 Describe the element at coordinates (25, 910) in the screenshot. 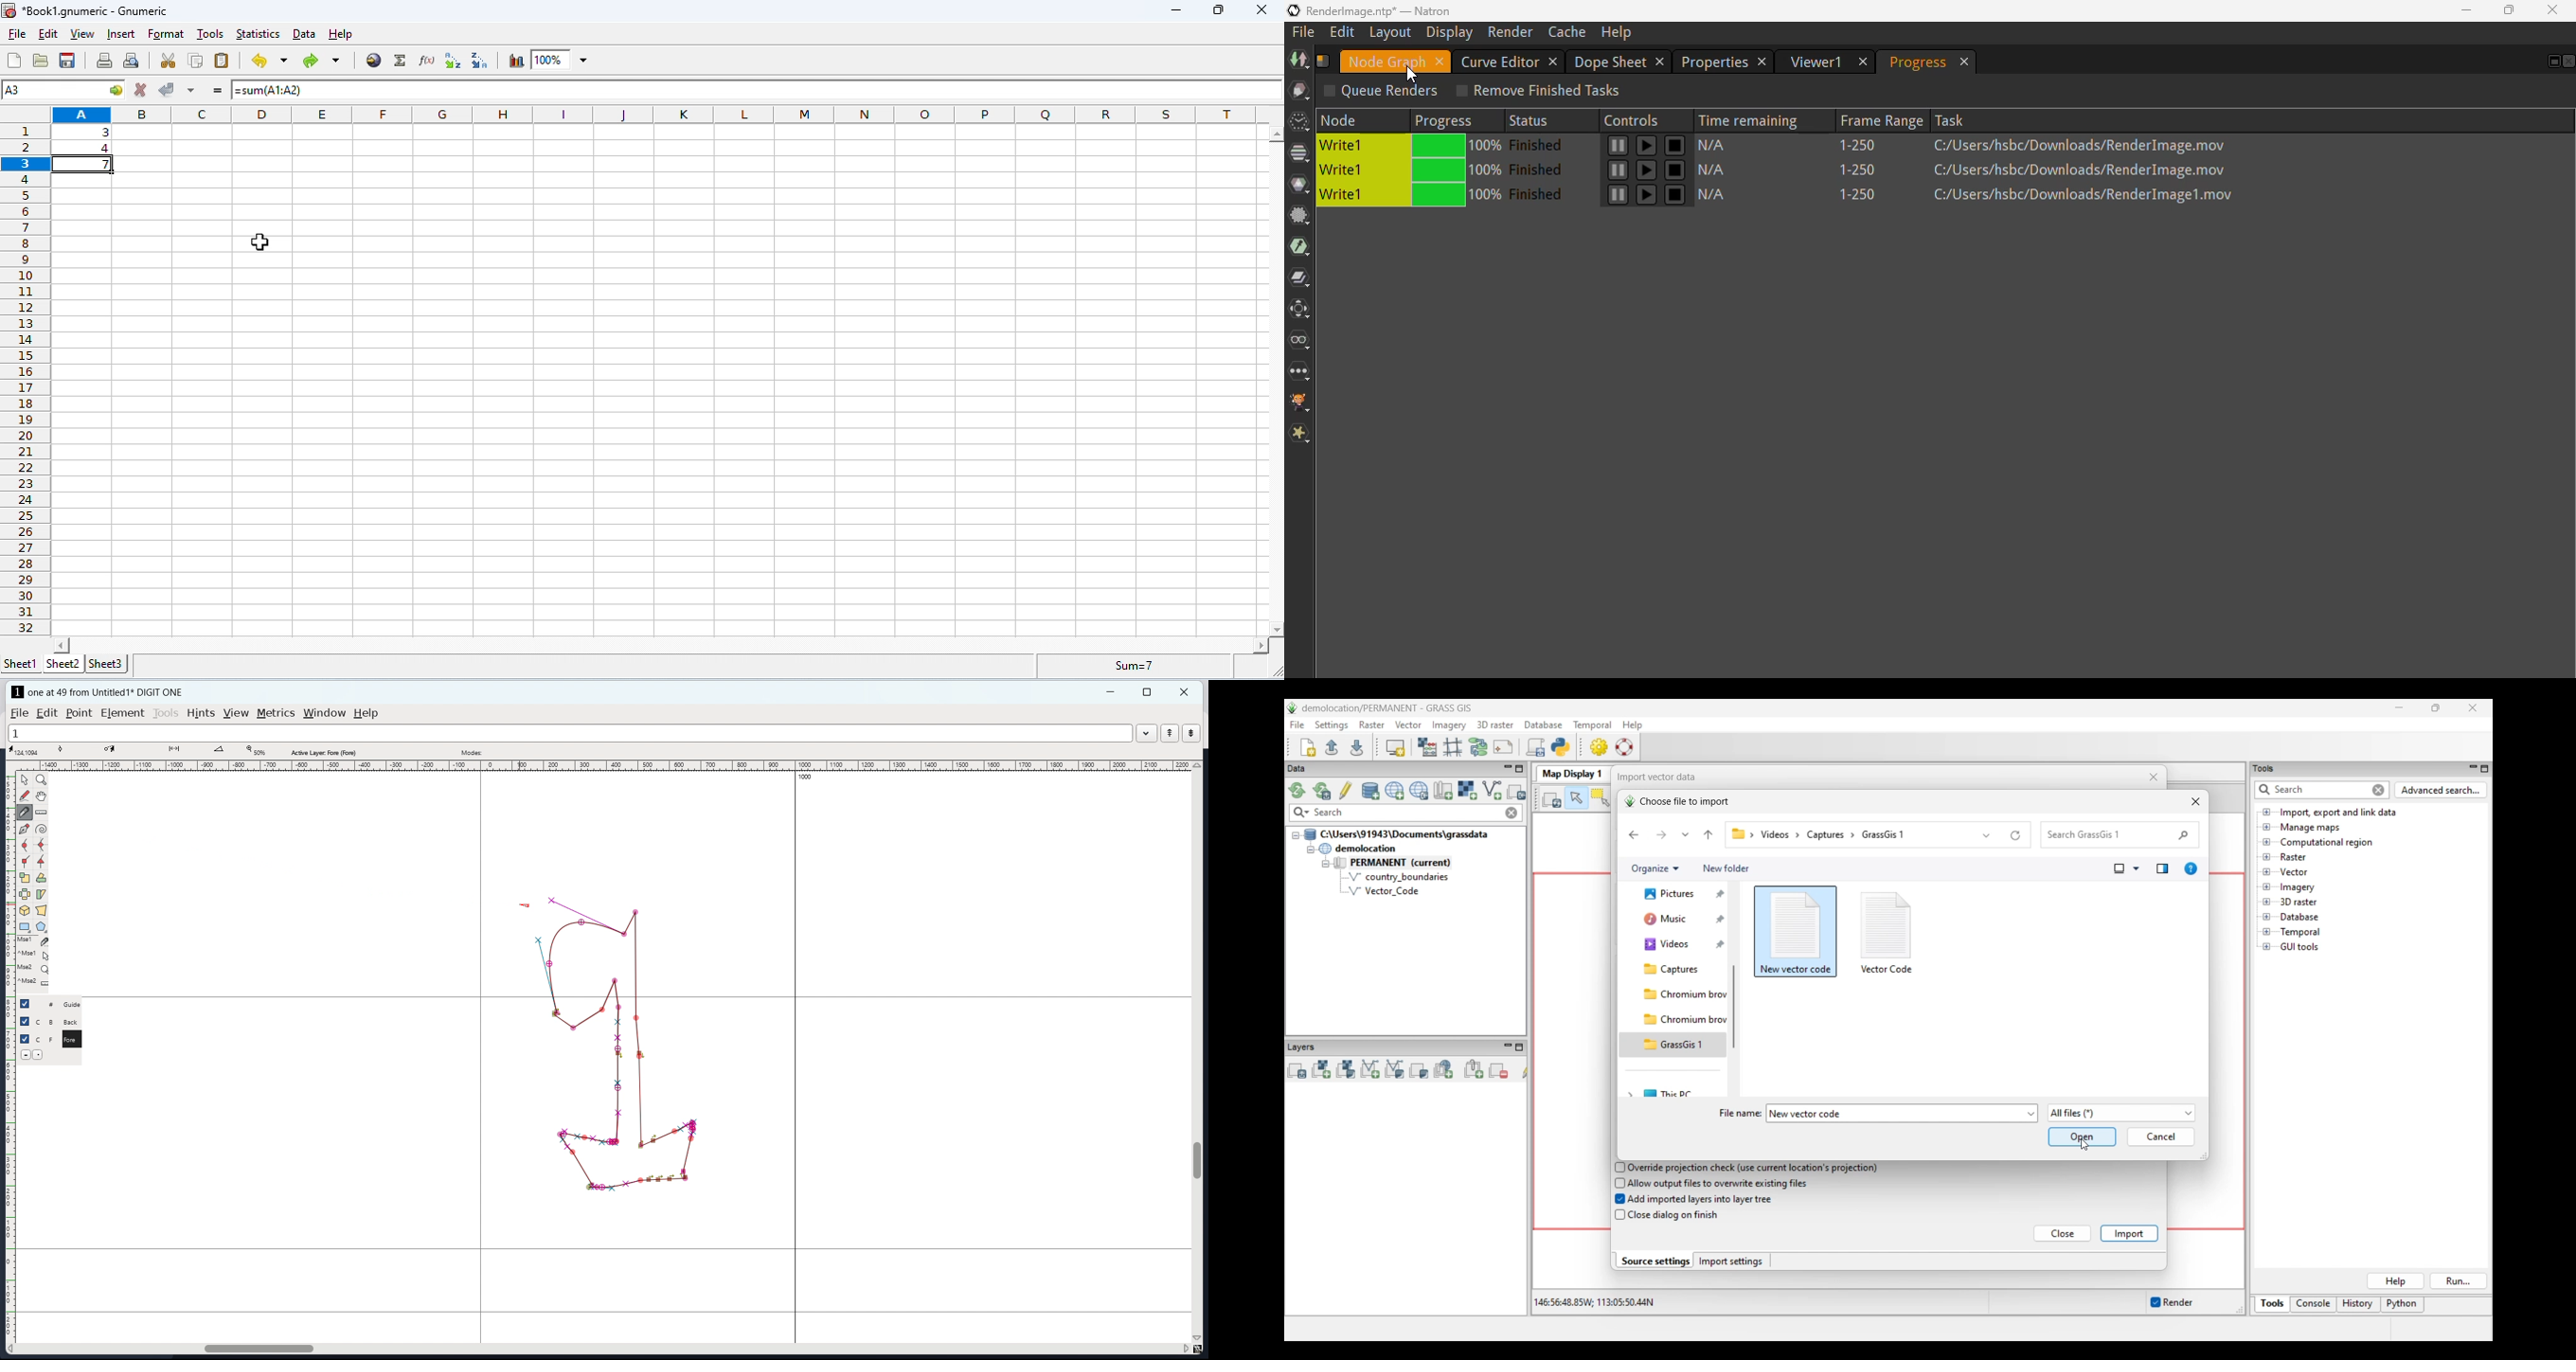

I see `rotate selection in 3D and project back to plane` at that location.